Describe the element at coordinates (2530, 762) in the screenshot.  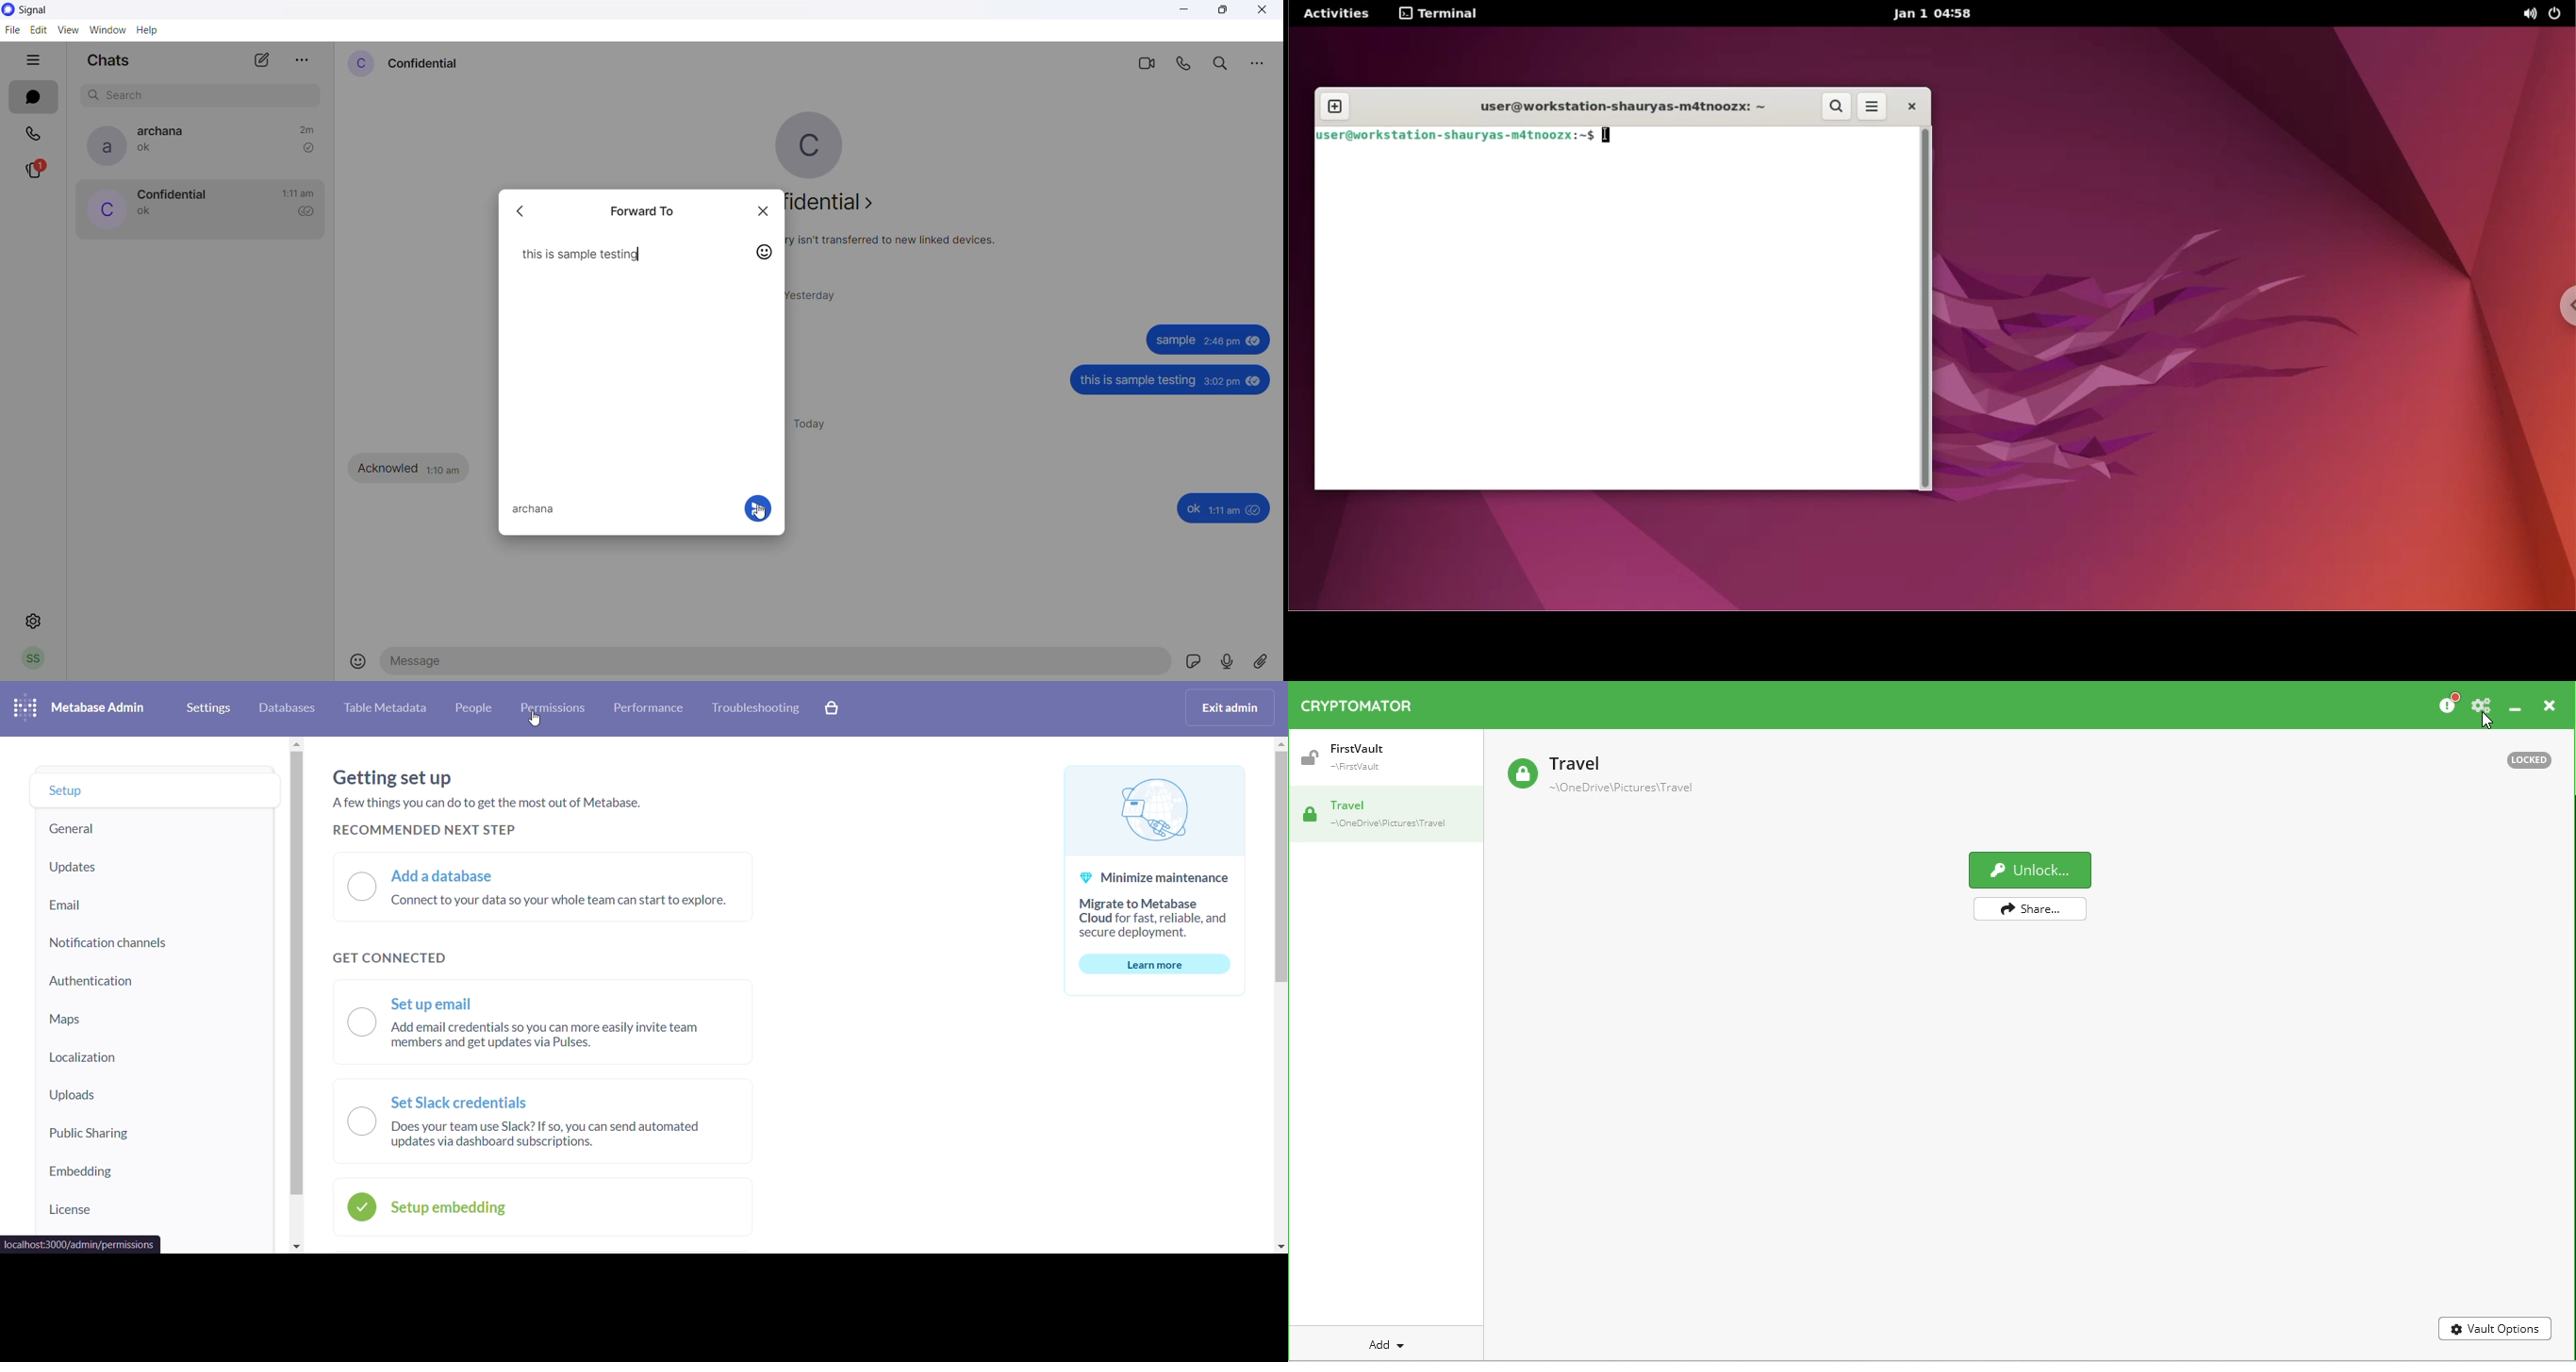
I see `Locked` at that location.